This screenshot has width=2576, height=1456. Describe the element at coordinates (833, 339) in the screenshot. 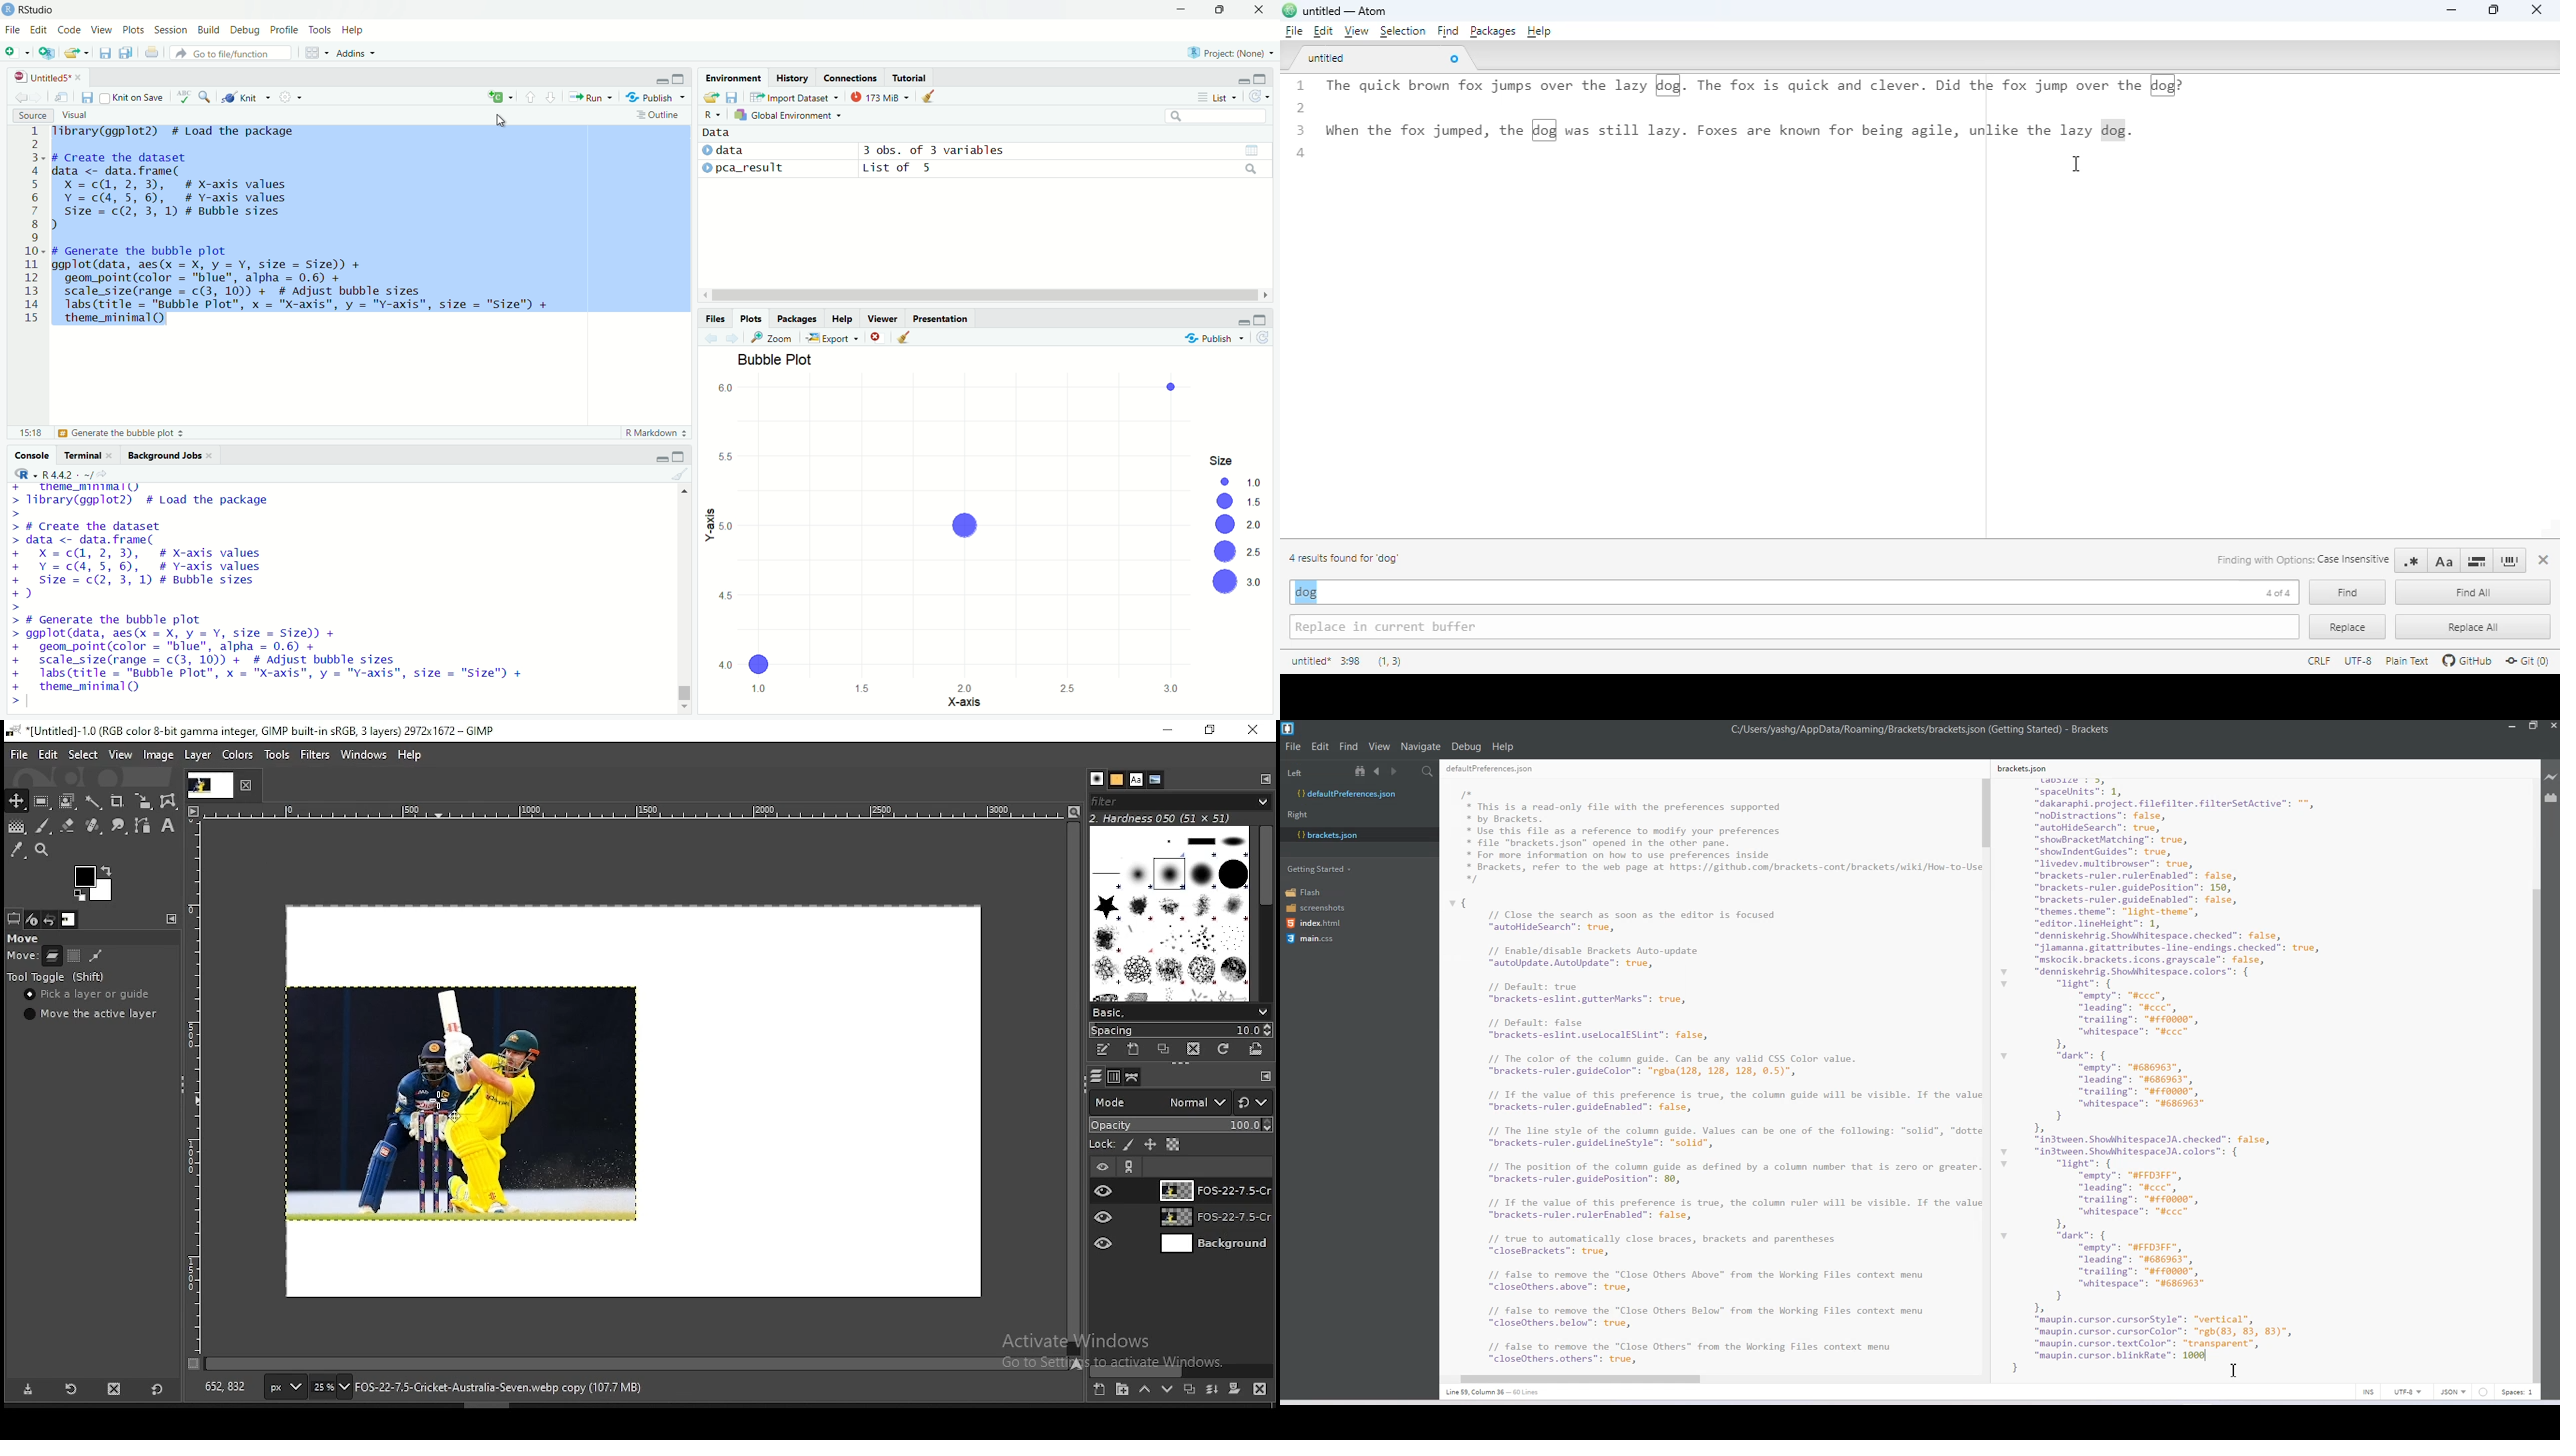

I see `export` at that location.